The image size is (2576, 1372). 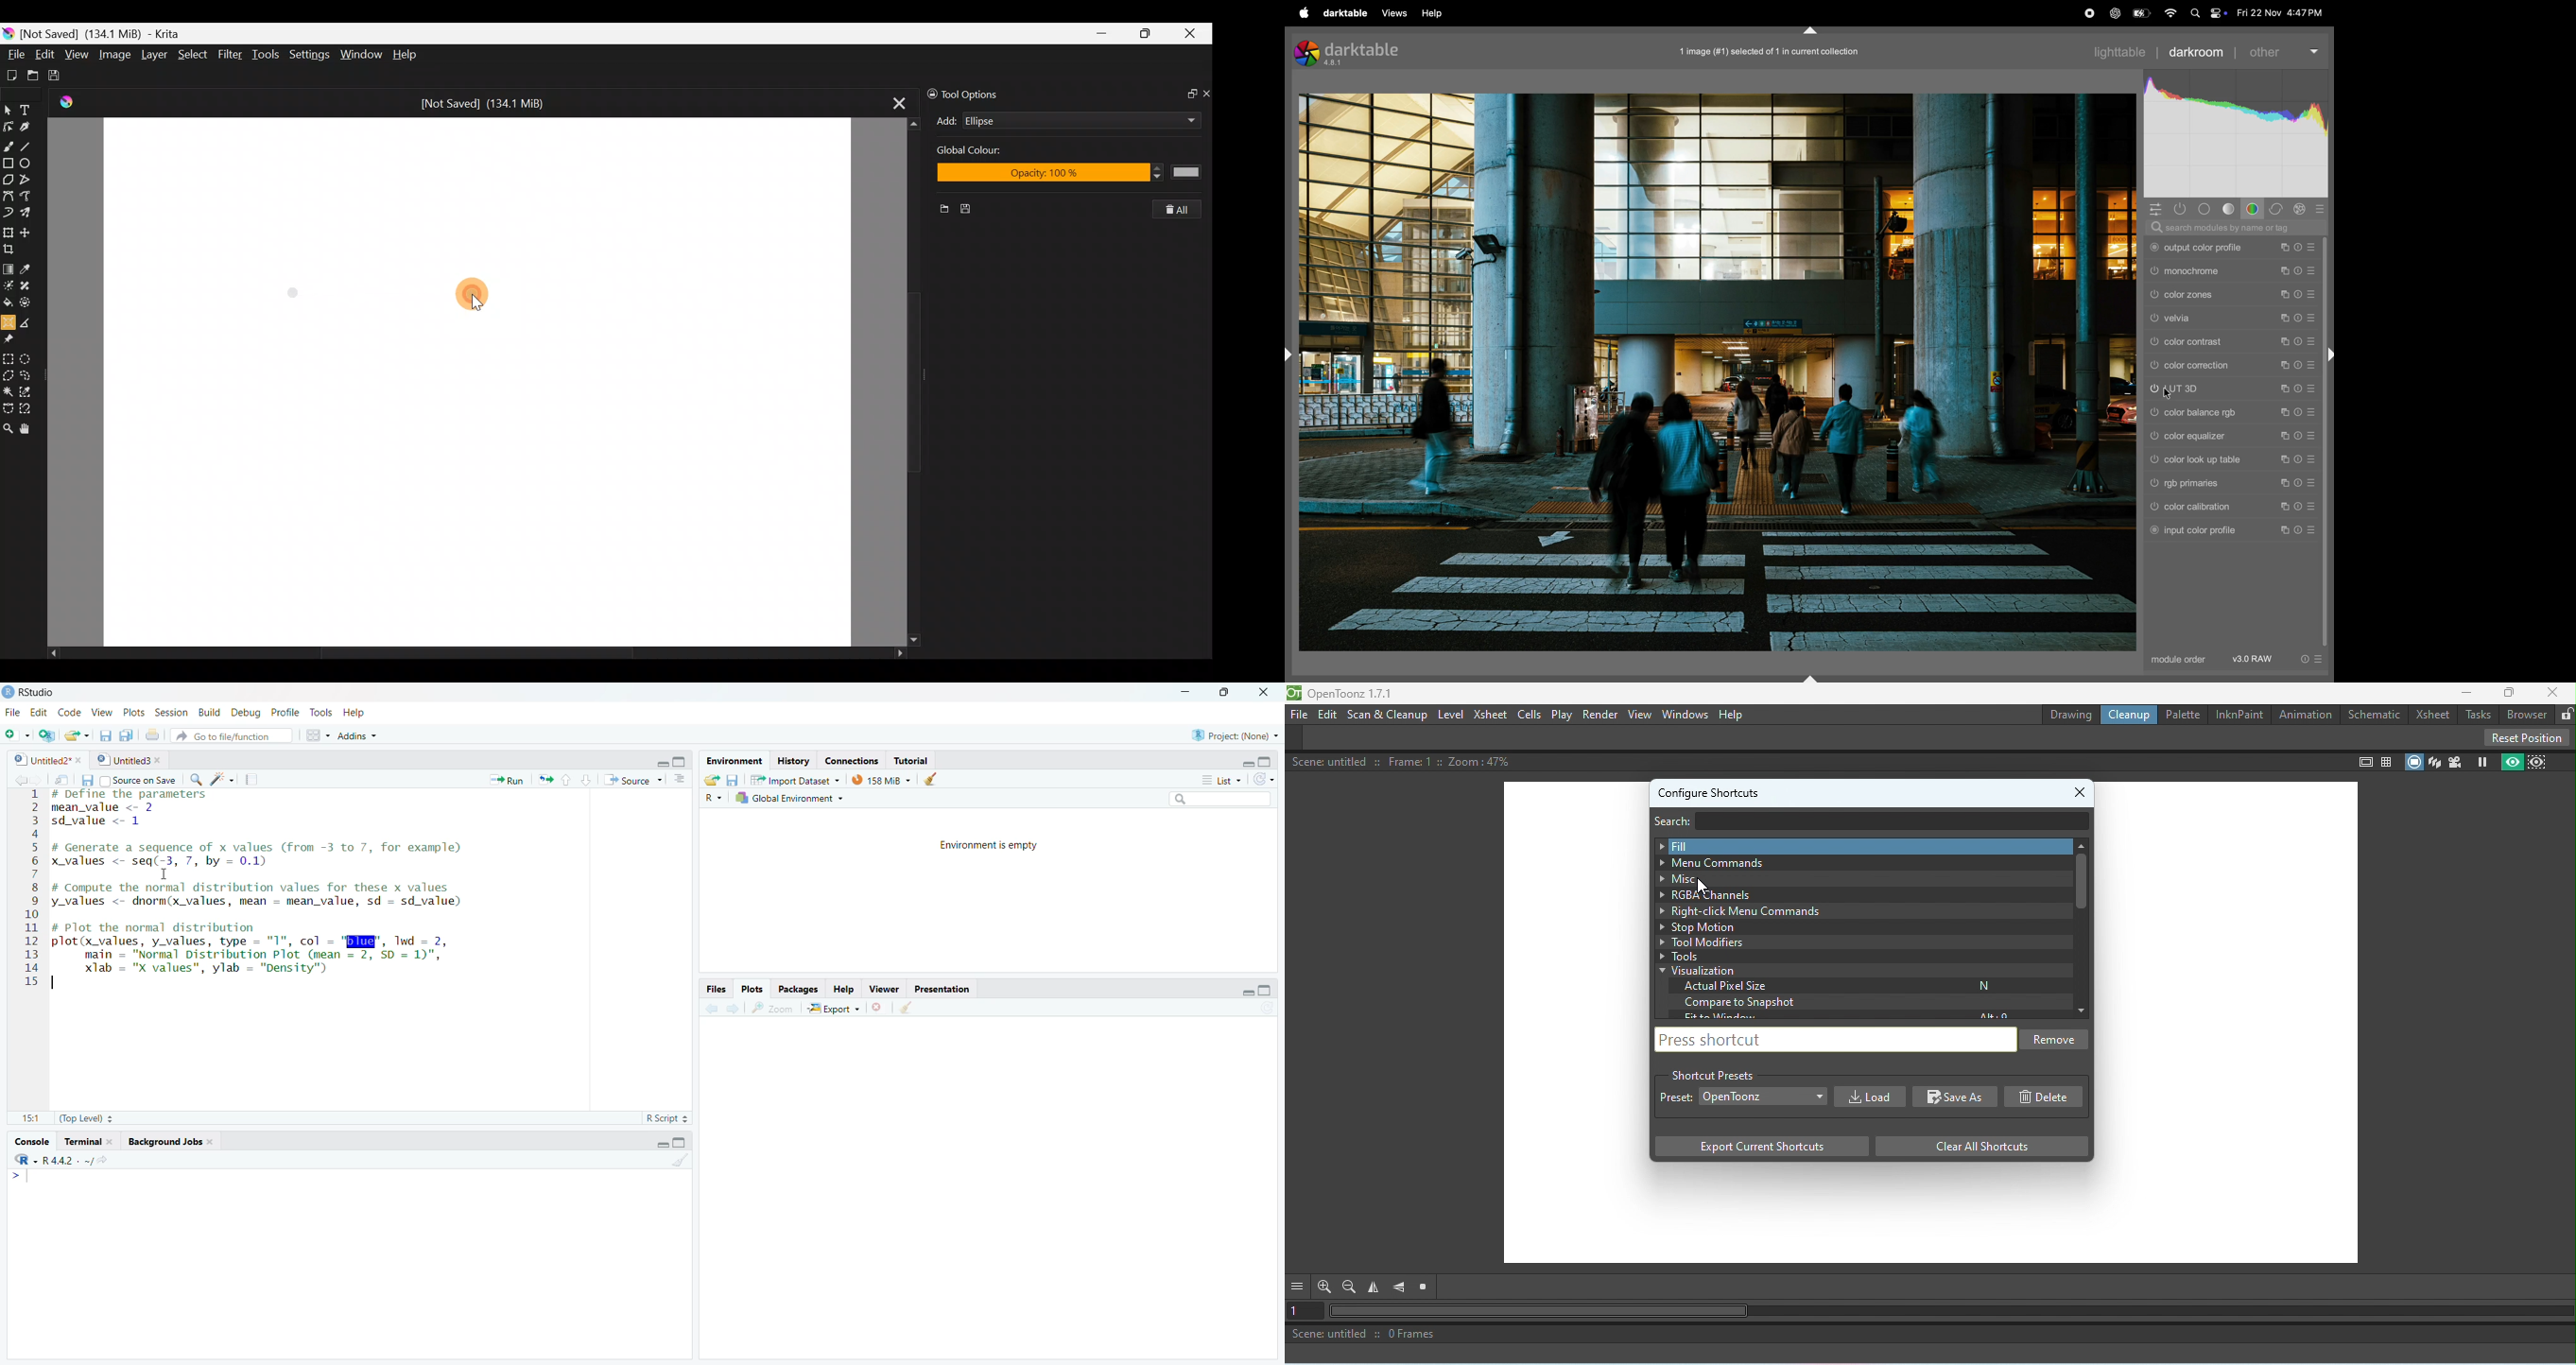 I want to click on color look up switched off, so click(x=2154, y=460).